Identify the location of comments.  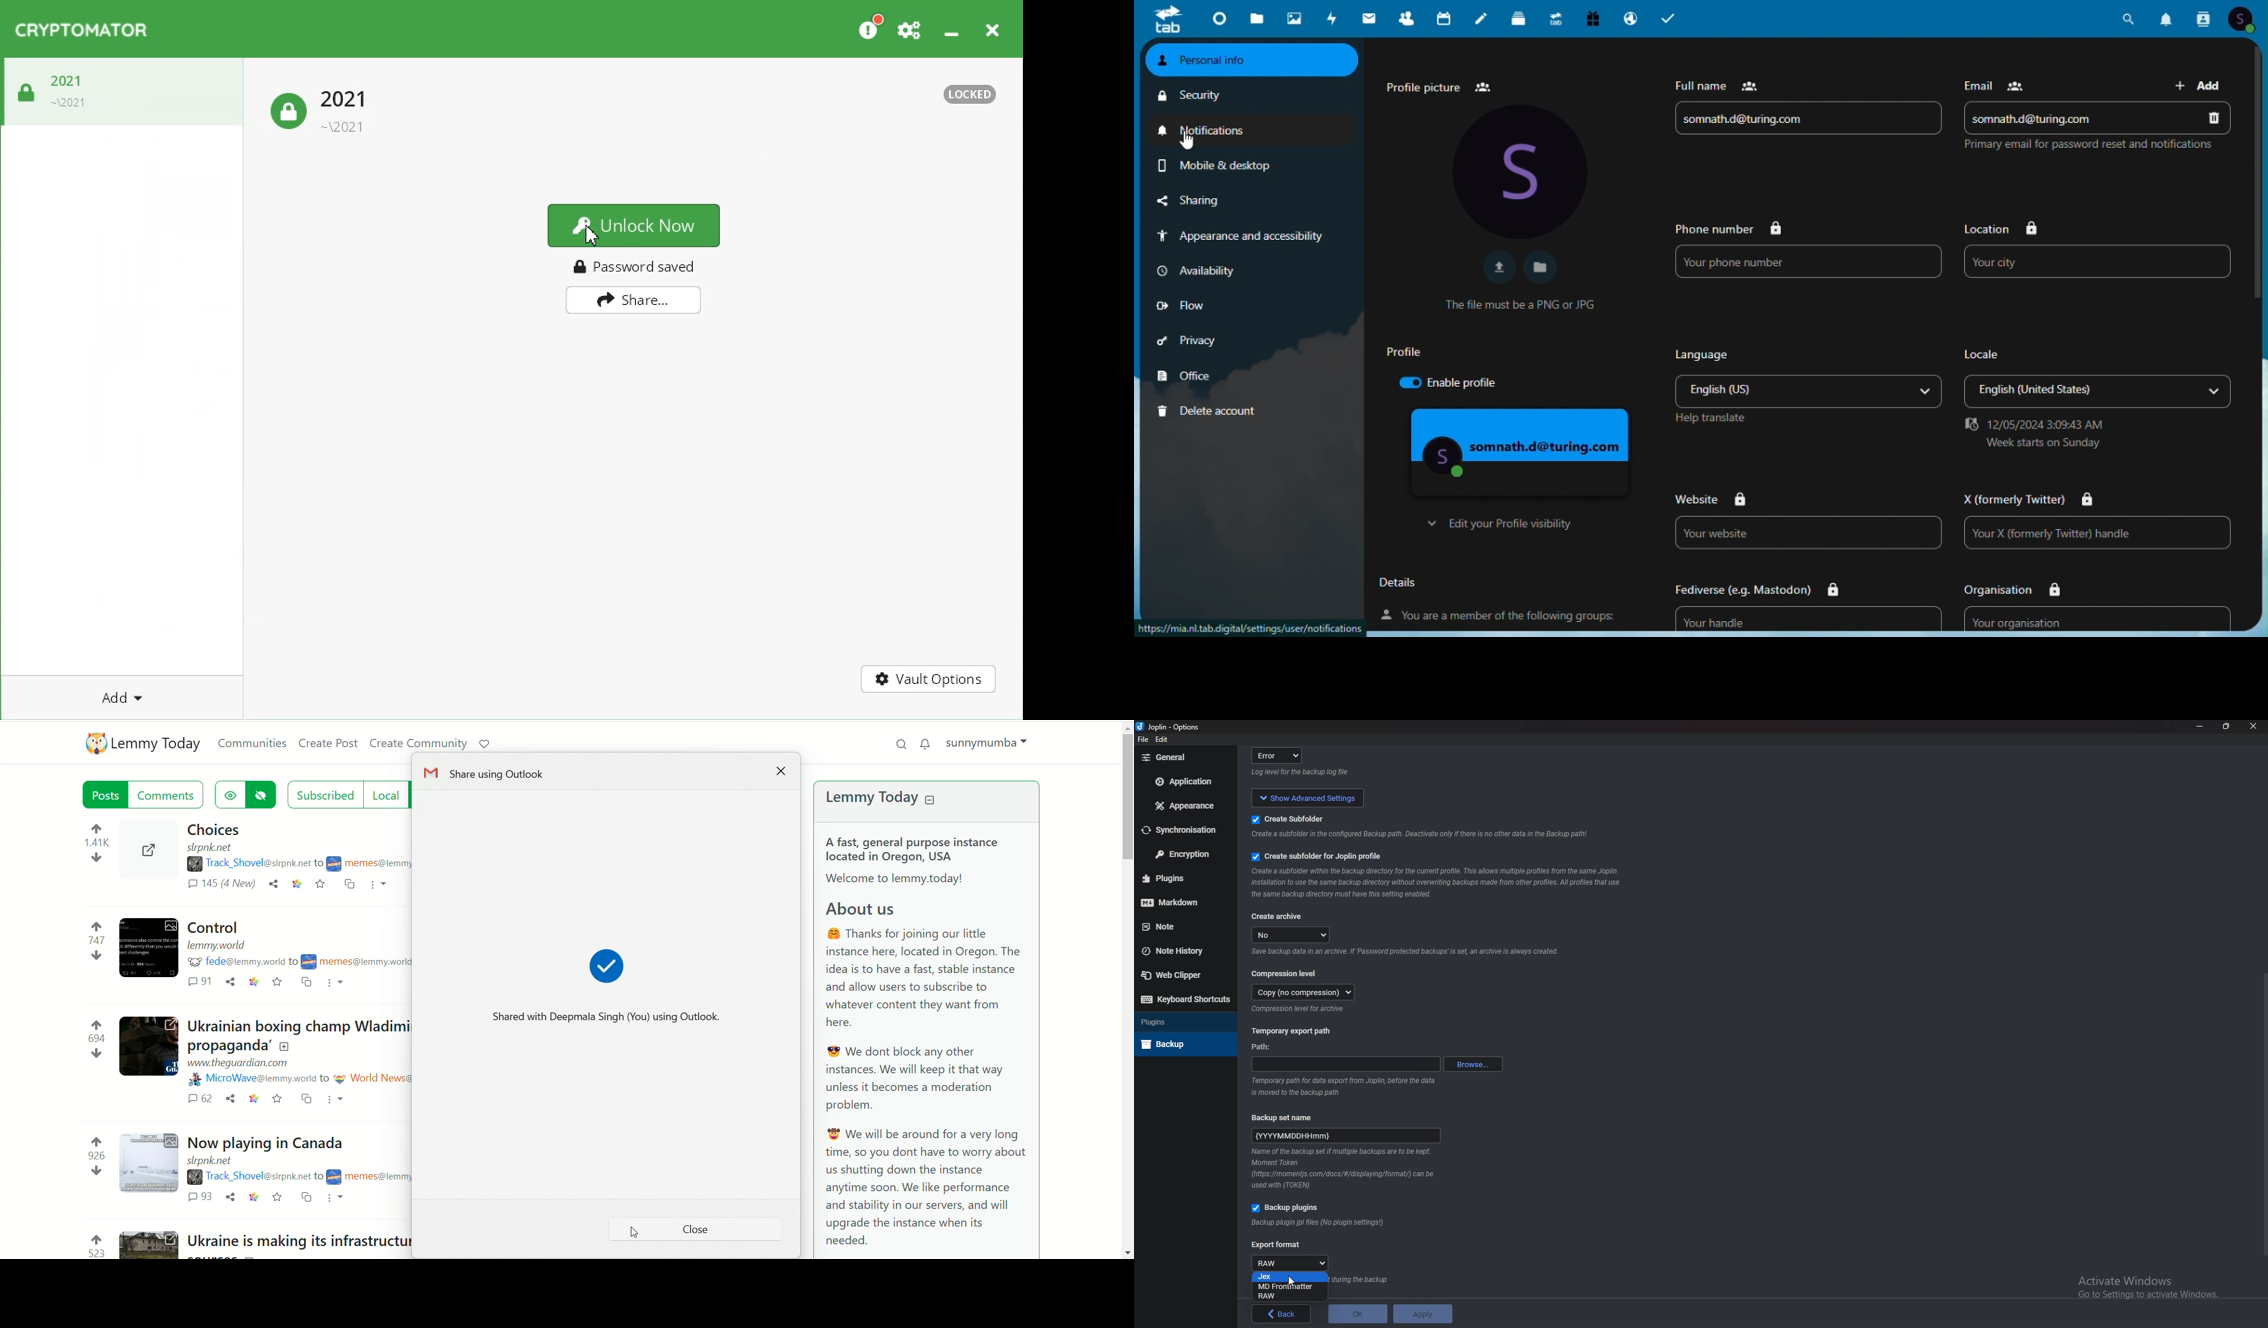
(219, 886).